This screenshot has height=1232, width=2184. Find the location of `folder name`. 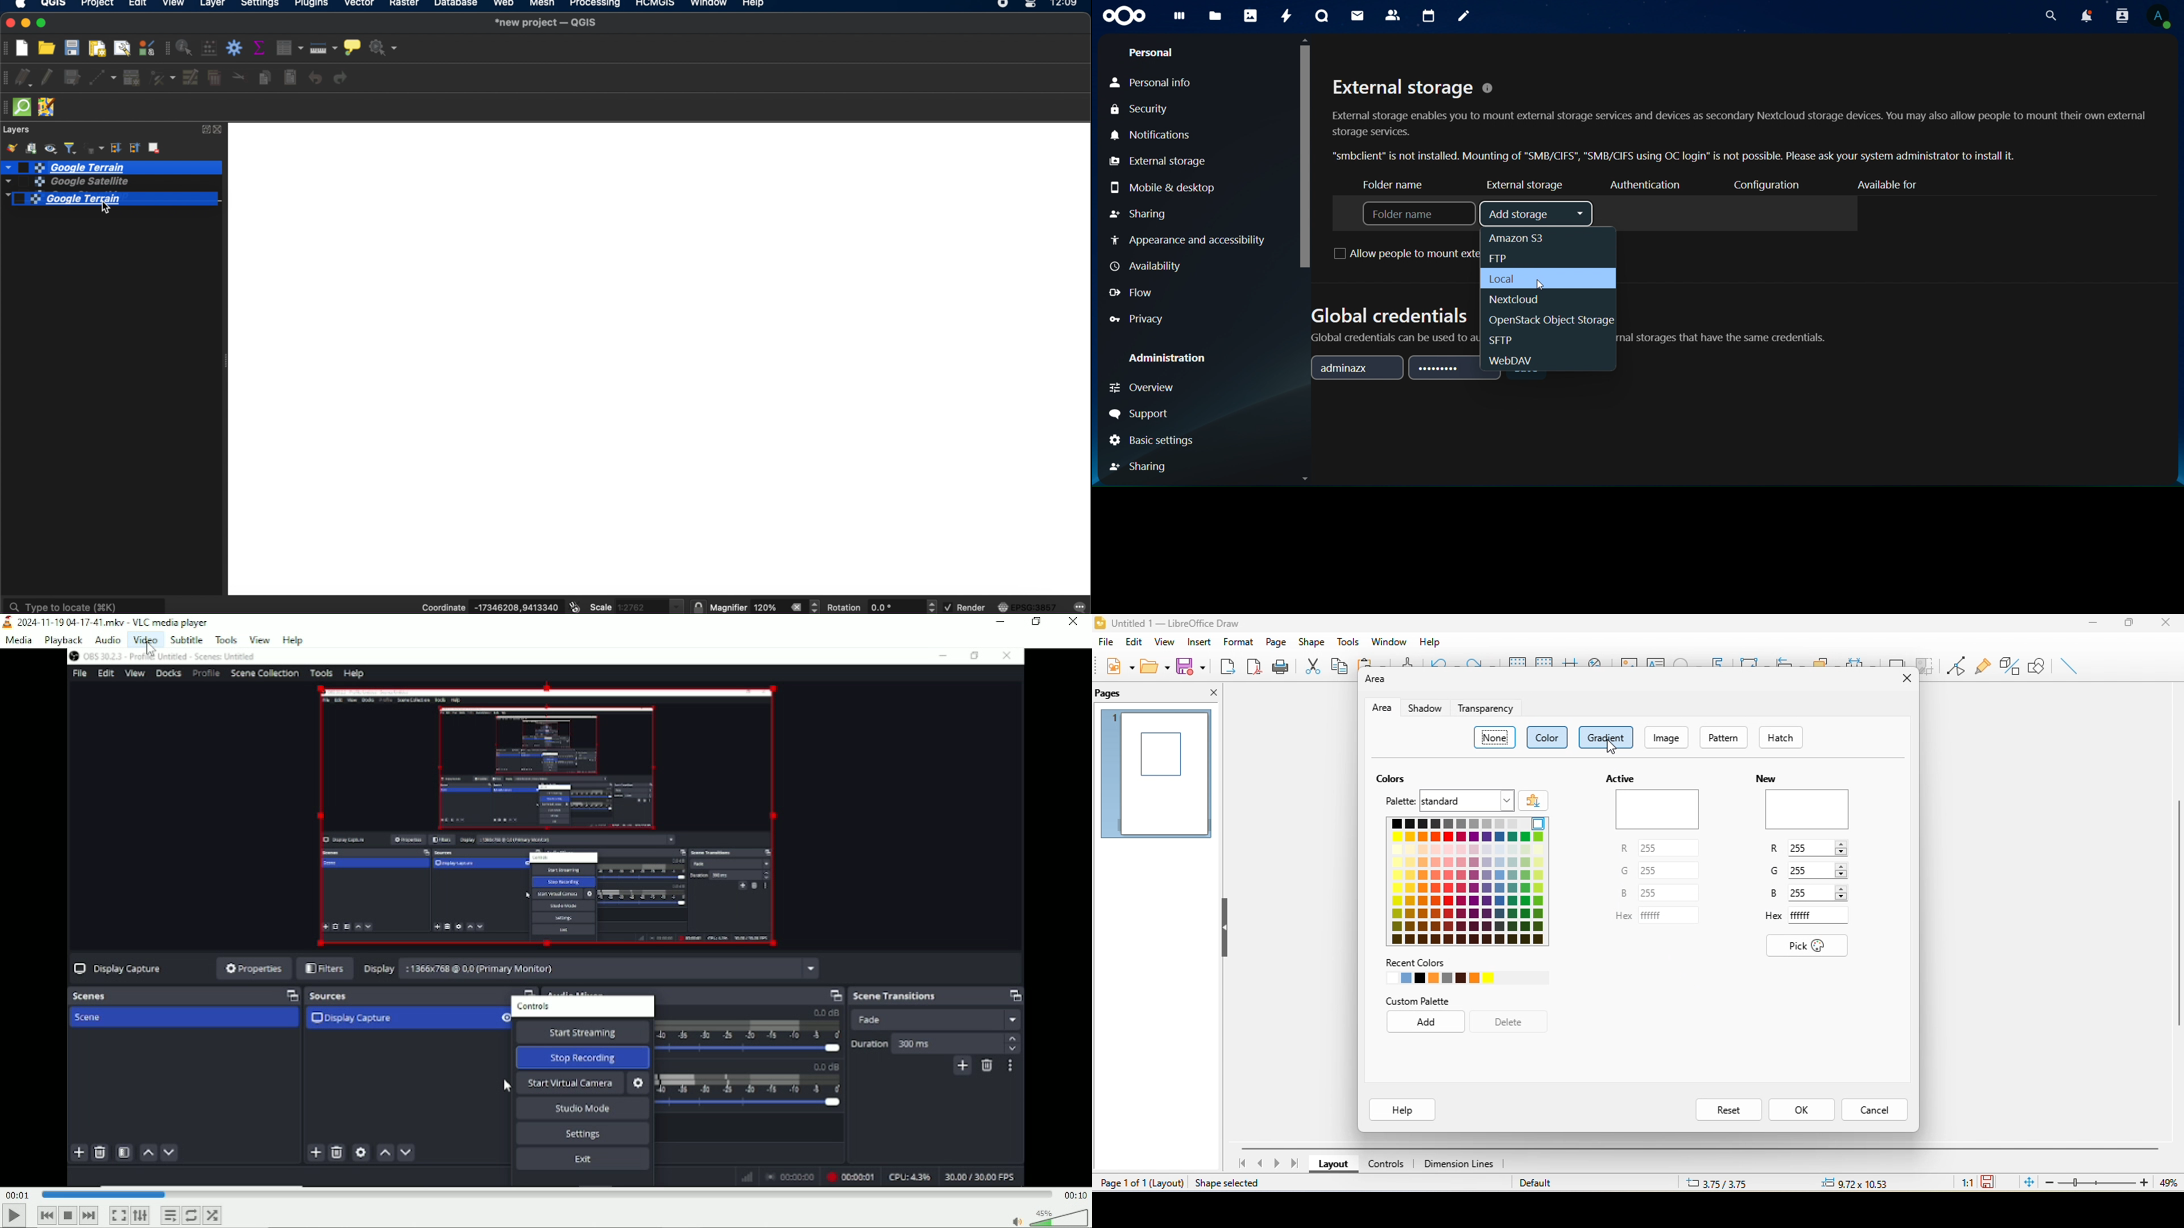

folder name is located at coordinates (1399, 186).